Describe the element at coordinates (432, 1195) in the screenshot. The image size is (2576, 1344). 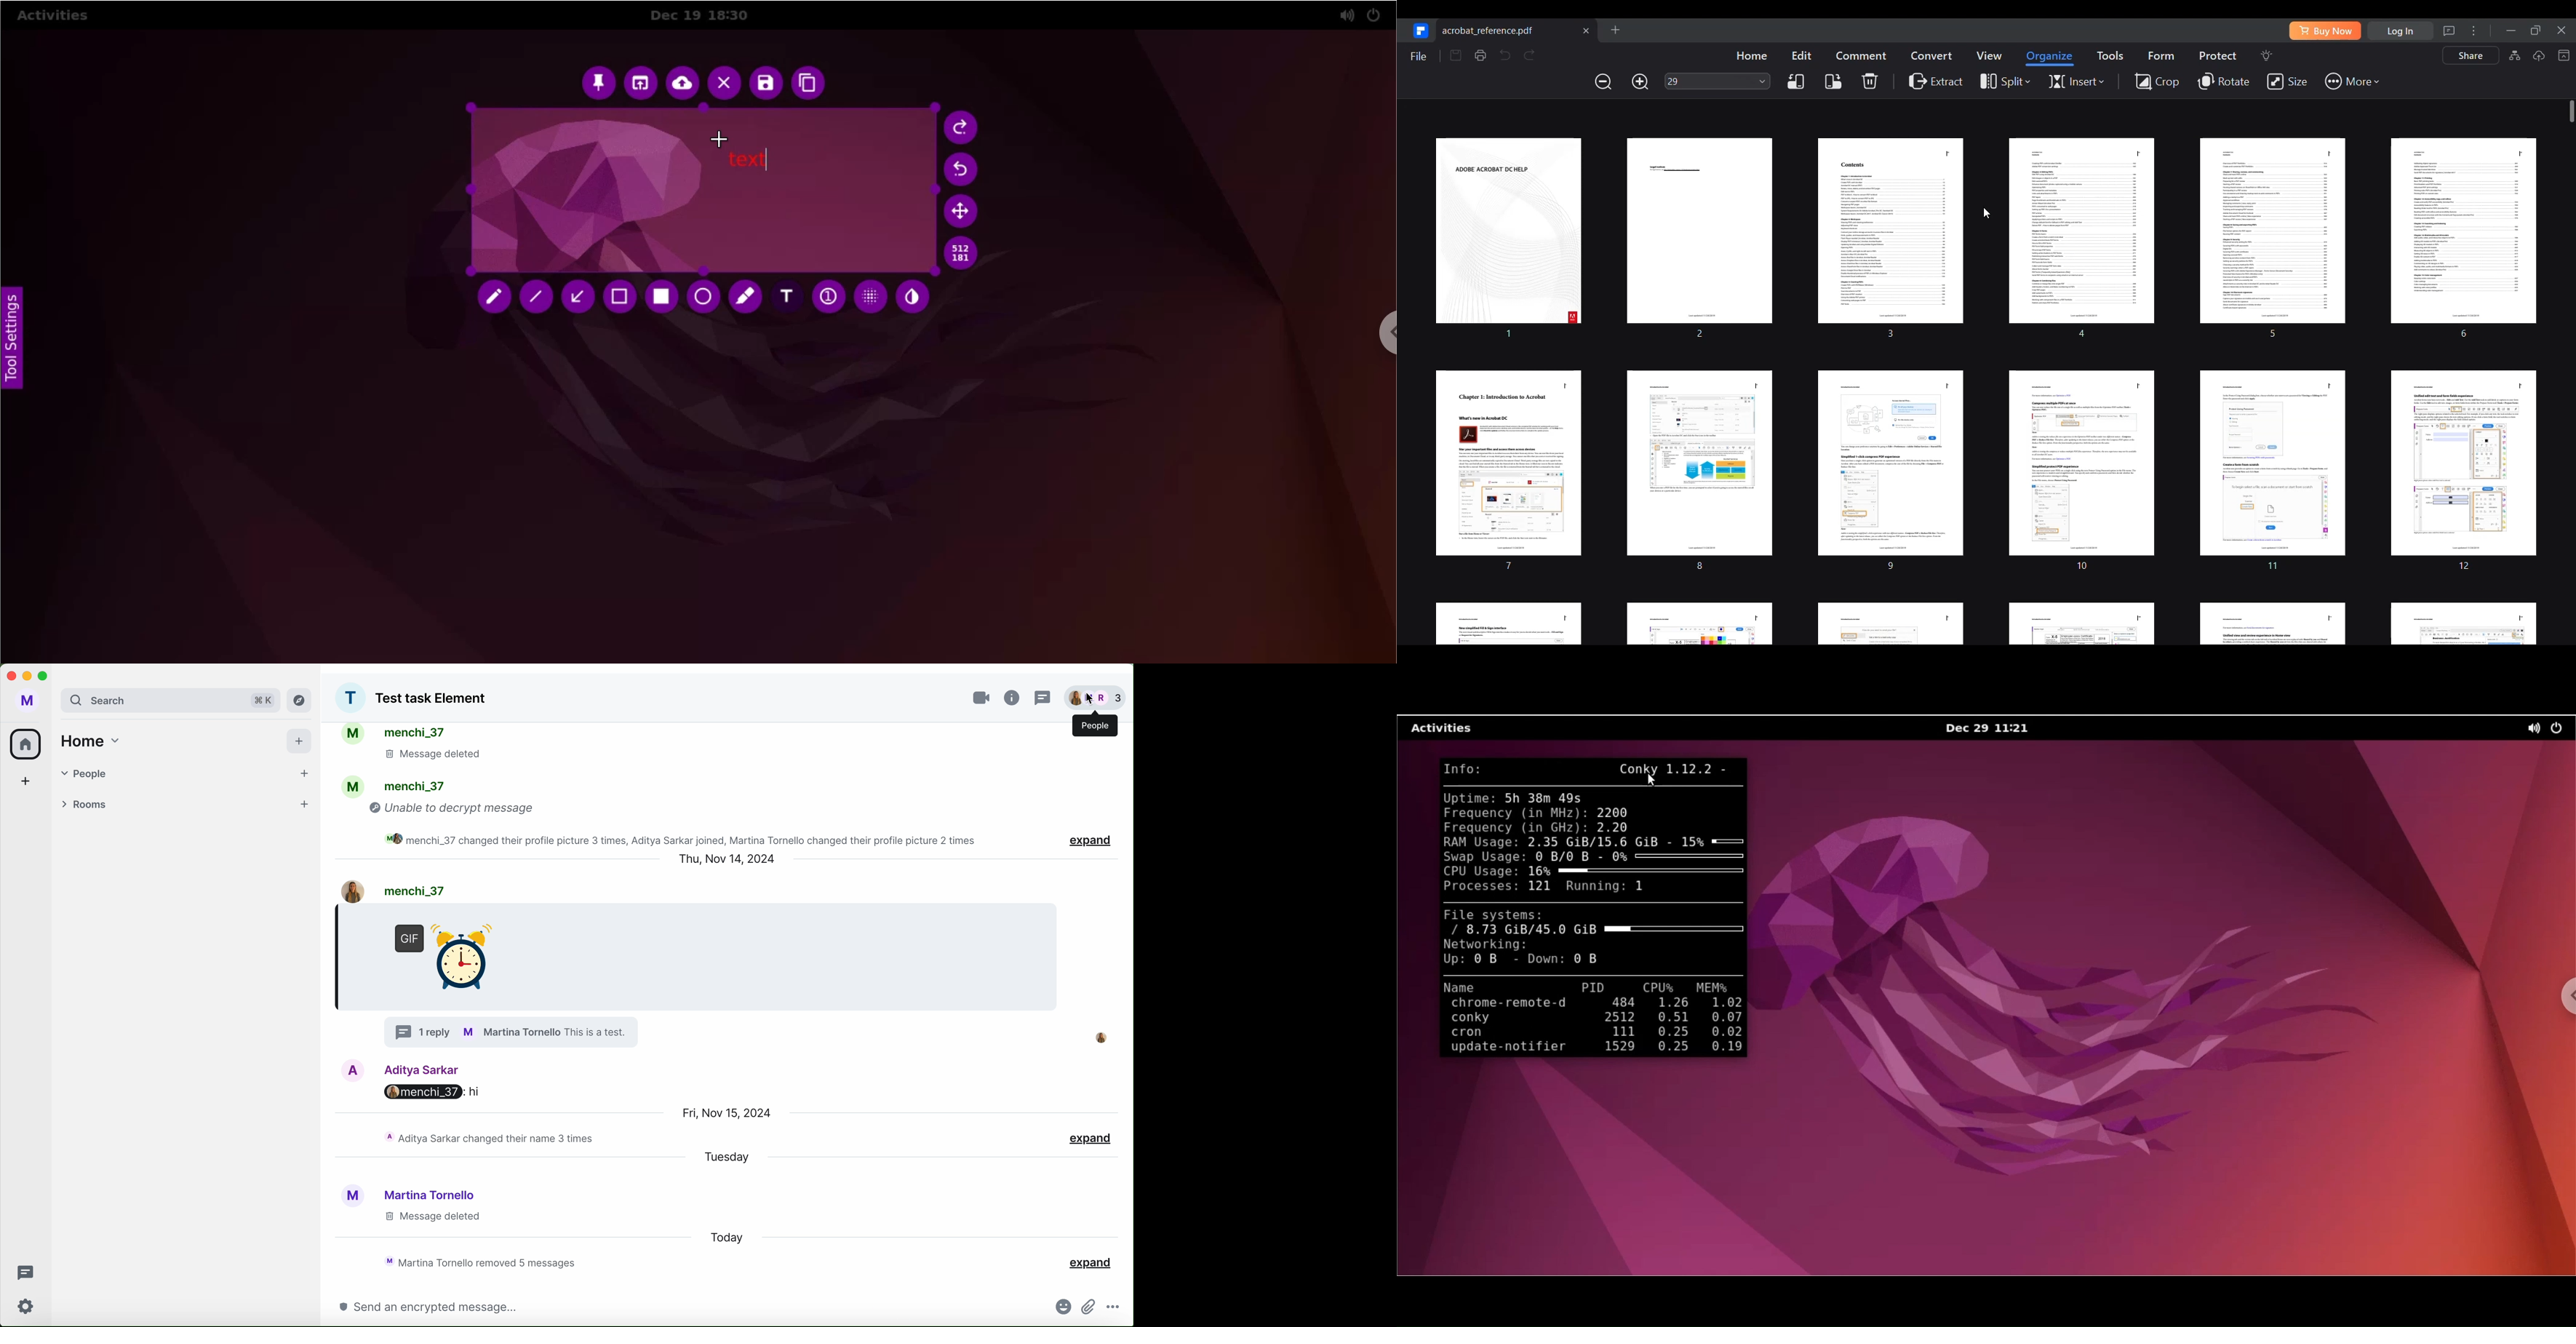
I see `Martina user` at that location.